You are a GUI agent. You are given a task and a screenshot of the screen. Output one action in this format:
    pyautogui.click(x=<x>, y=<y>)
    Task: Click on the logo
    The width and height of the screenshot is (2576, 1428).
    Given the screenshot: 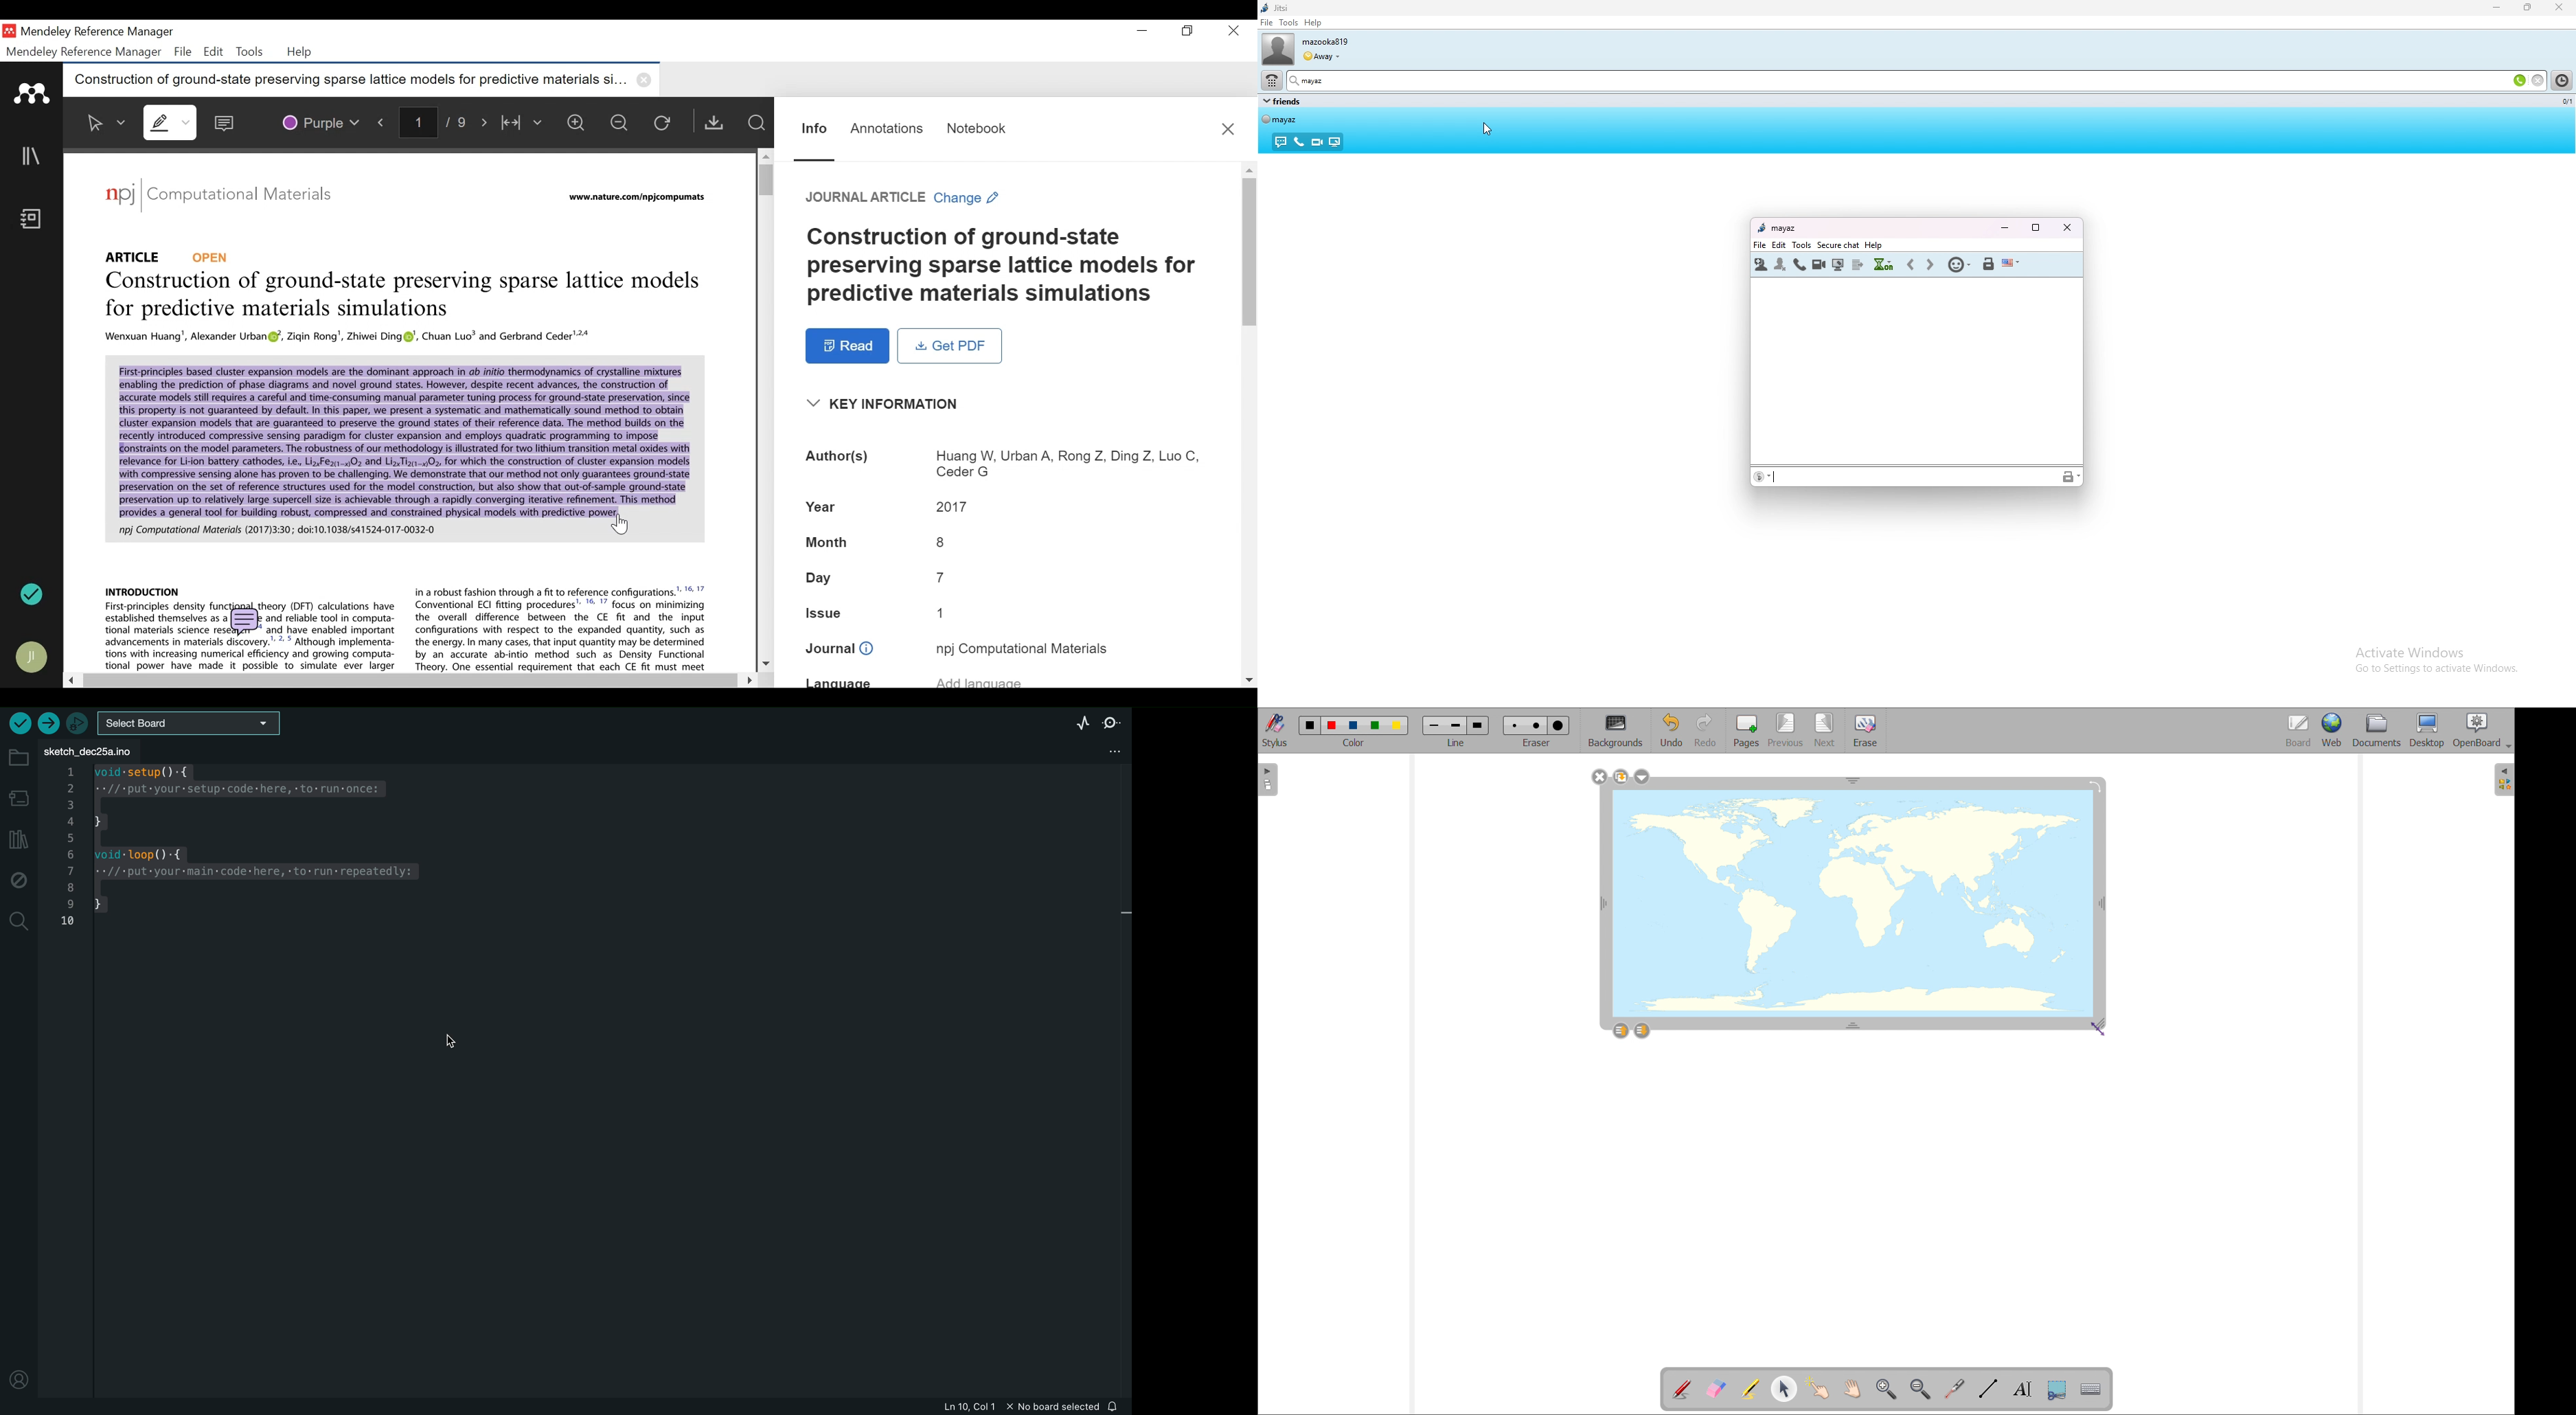 What is the action you would take?
    pyautogui.click(x=120, y=194)
    